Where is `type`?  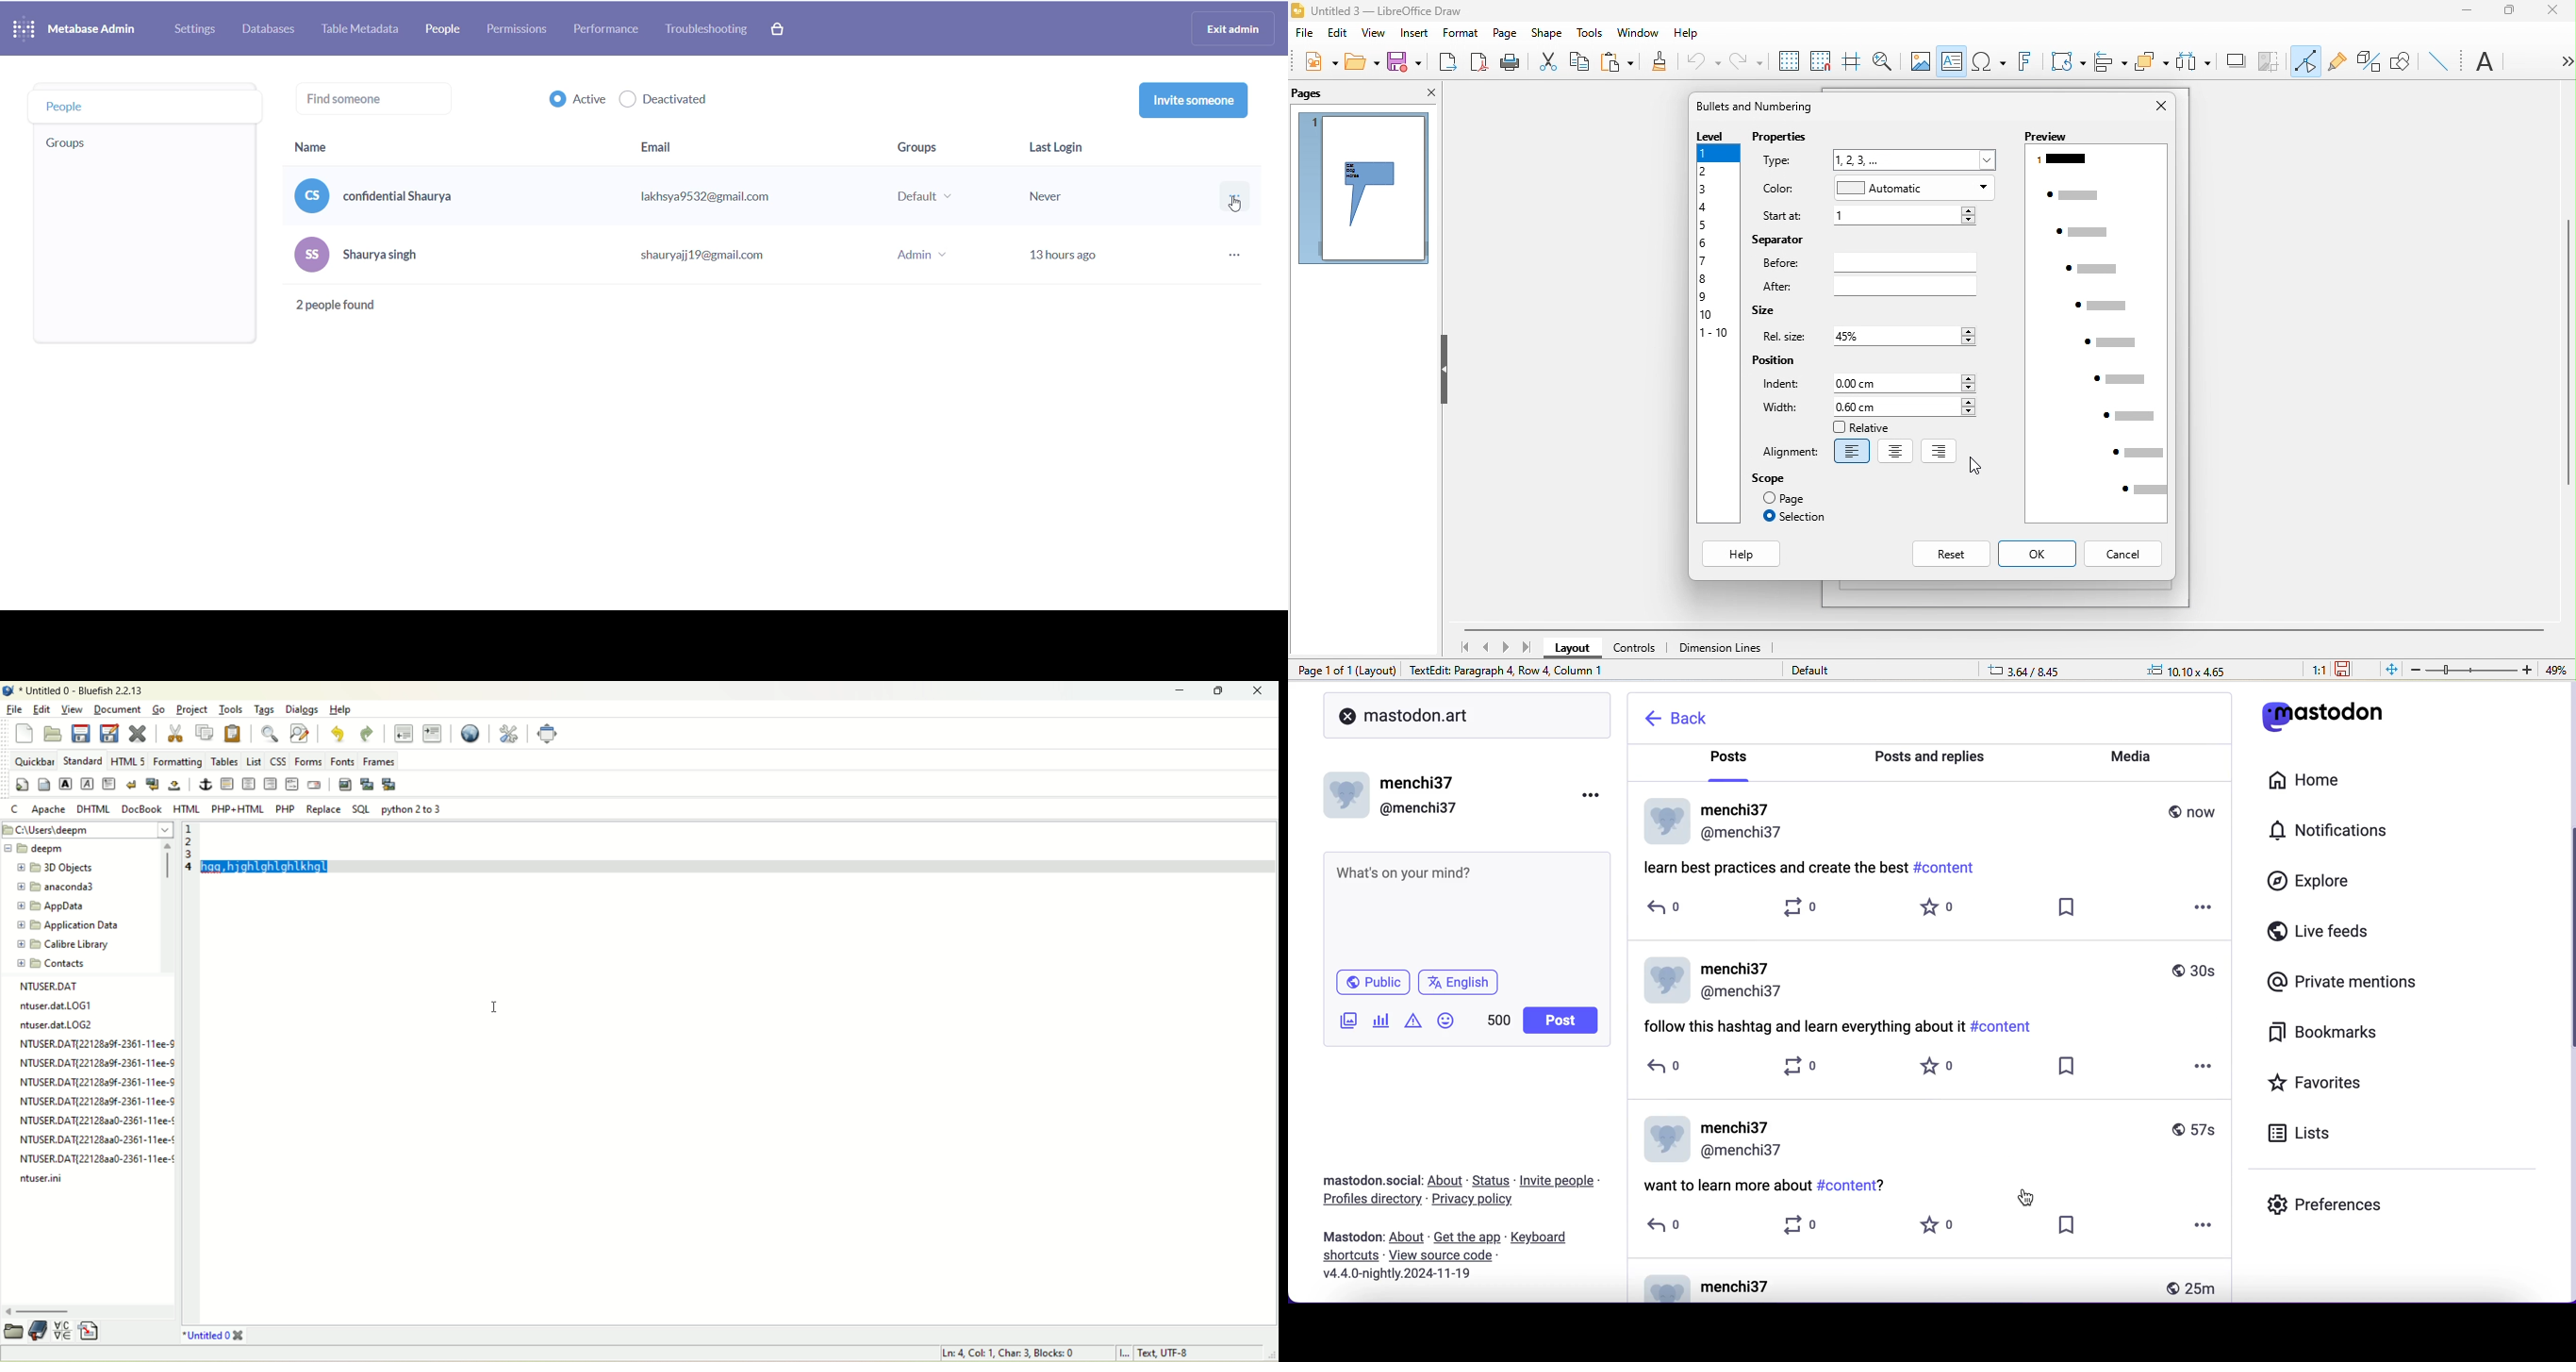 type is located at coordinates (1785, 161).